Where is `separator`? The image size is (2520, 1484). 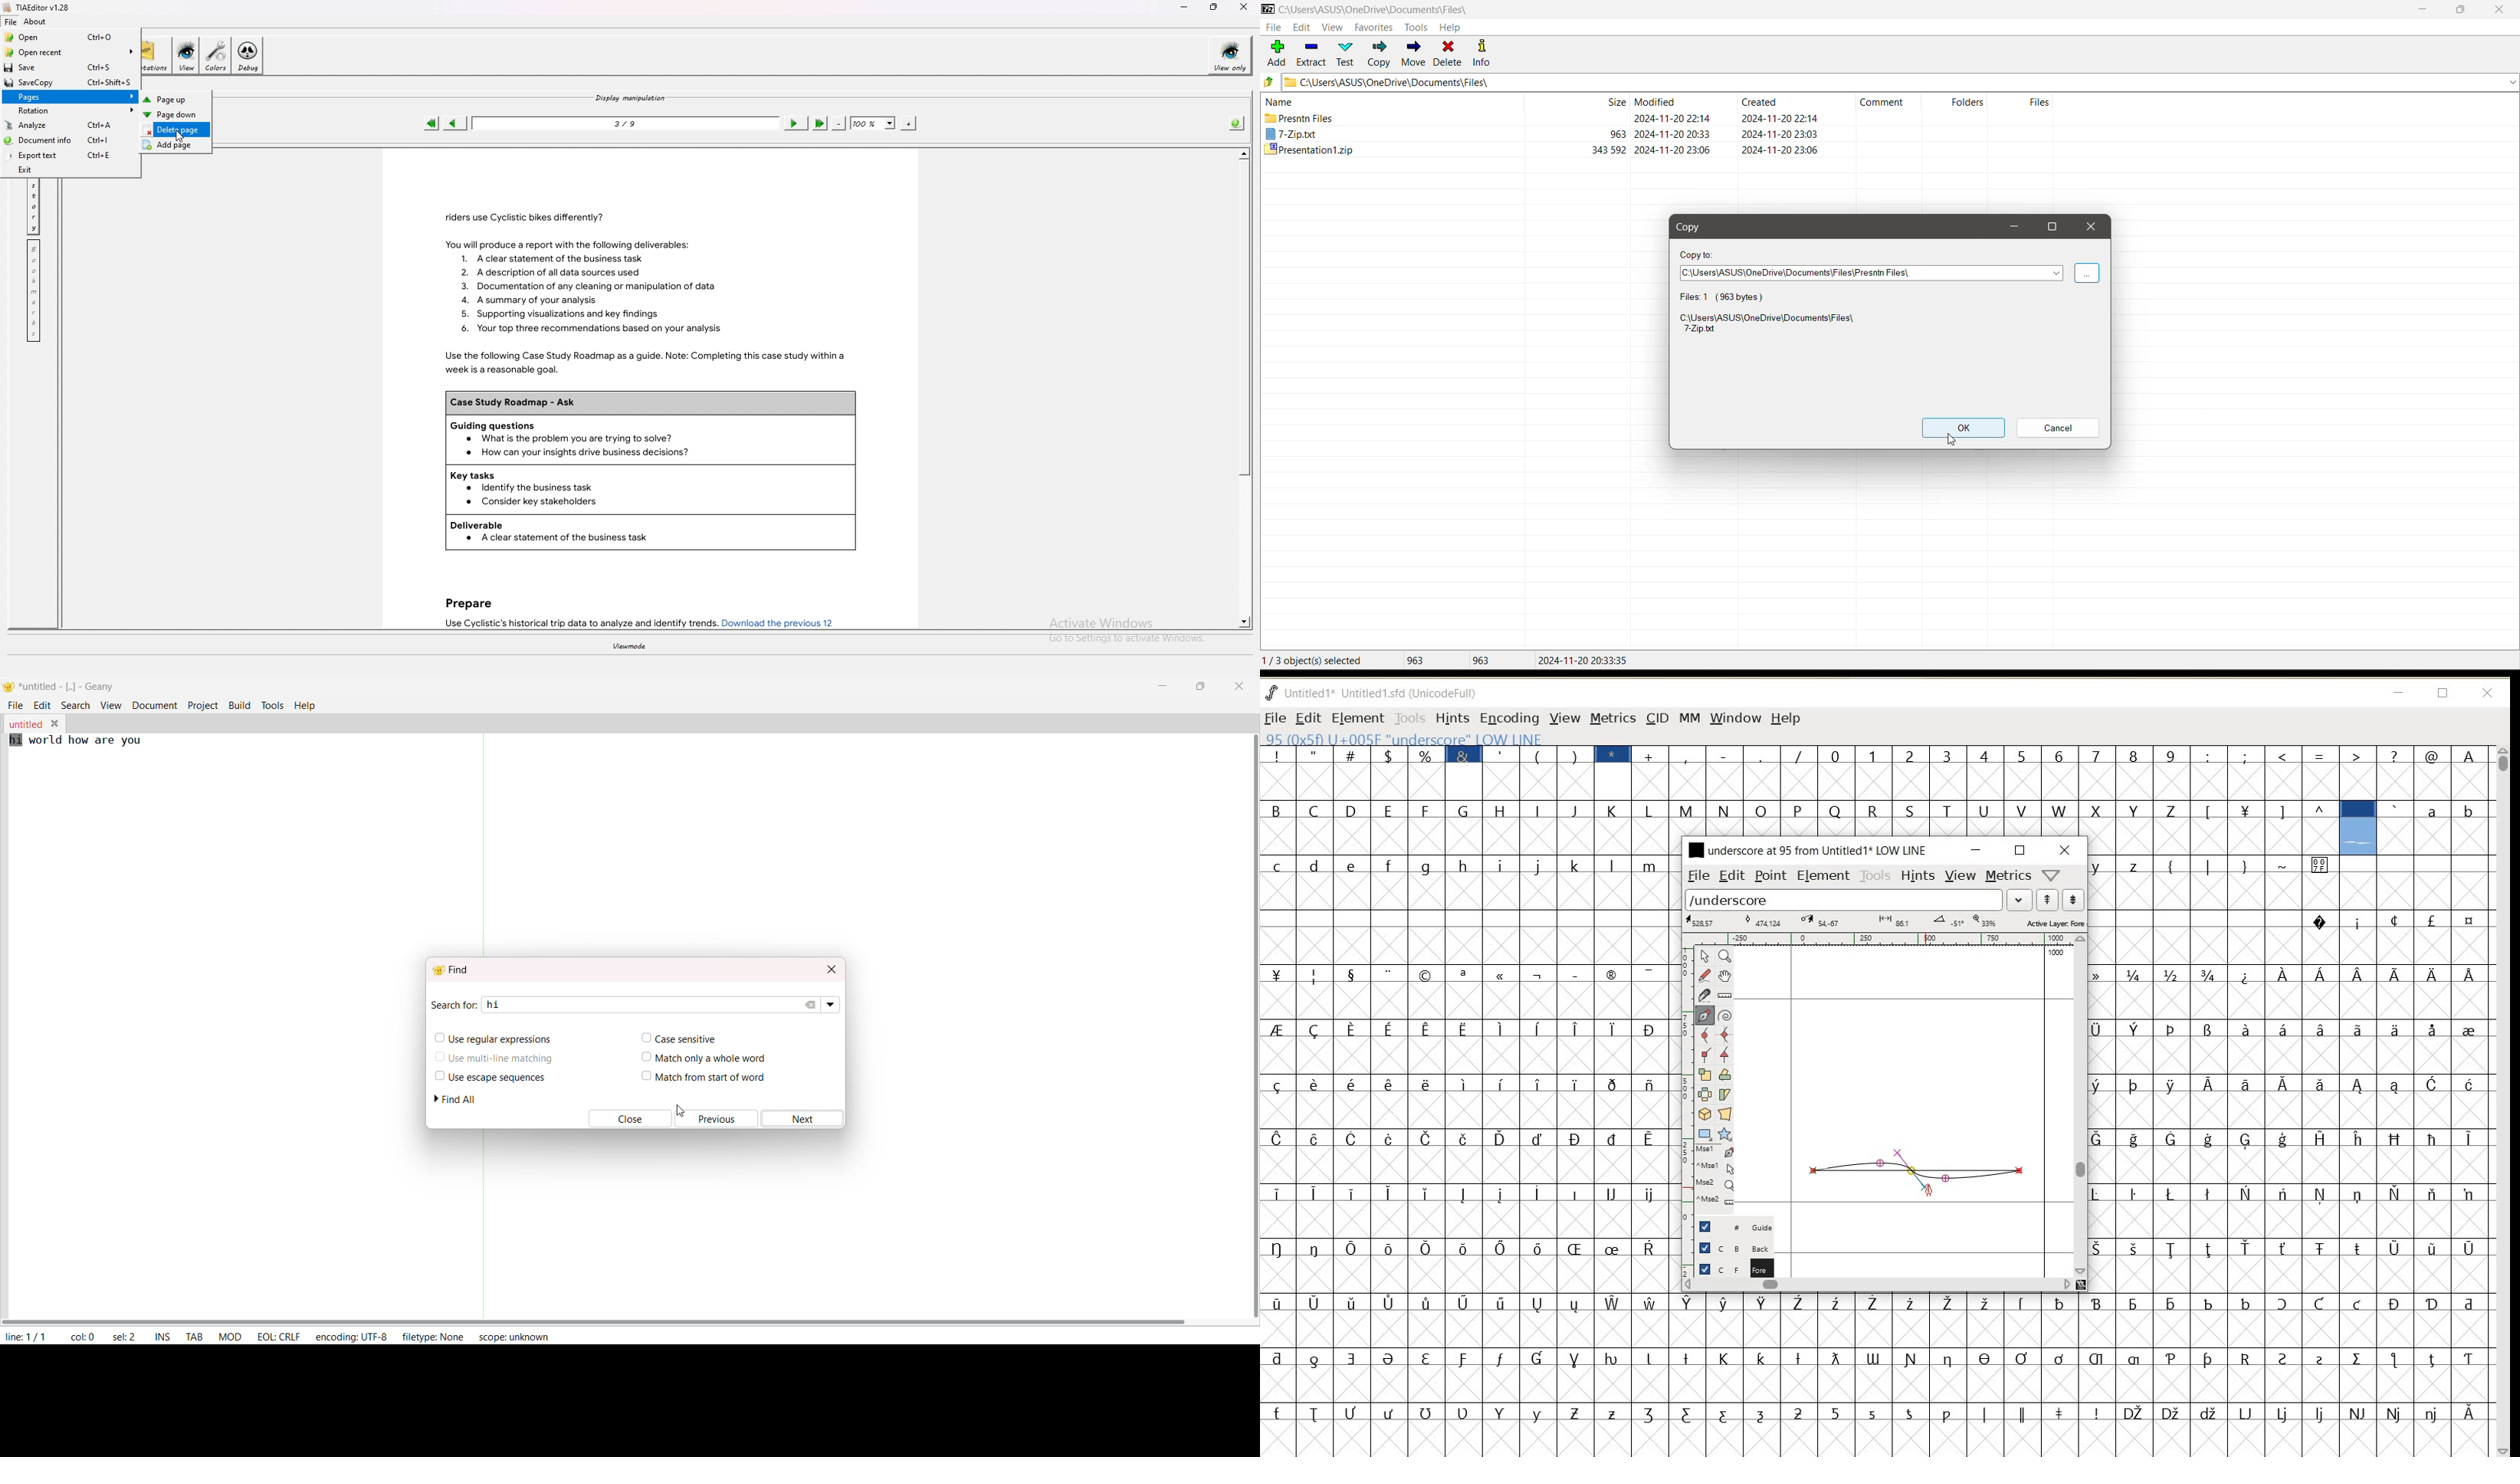
separator is located at coordinates (487, 845).